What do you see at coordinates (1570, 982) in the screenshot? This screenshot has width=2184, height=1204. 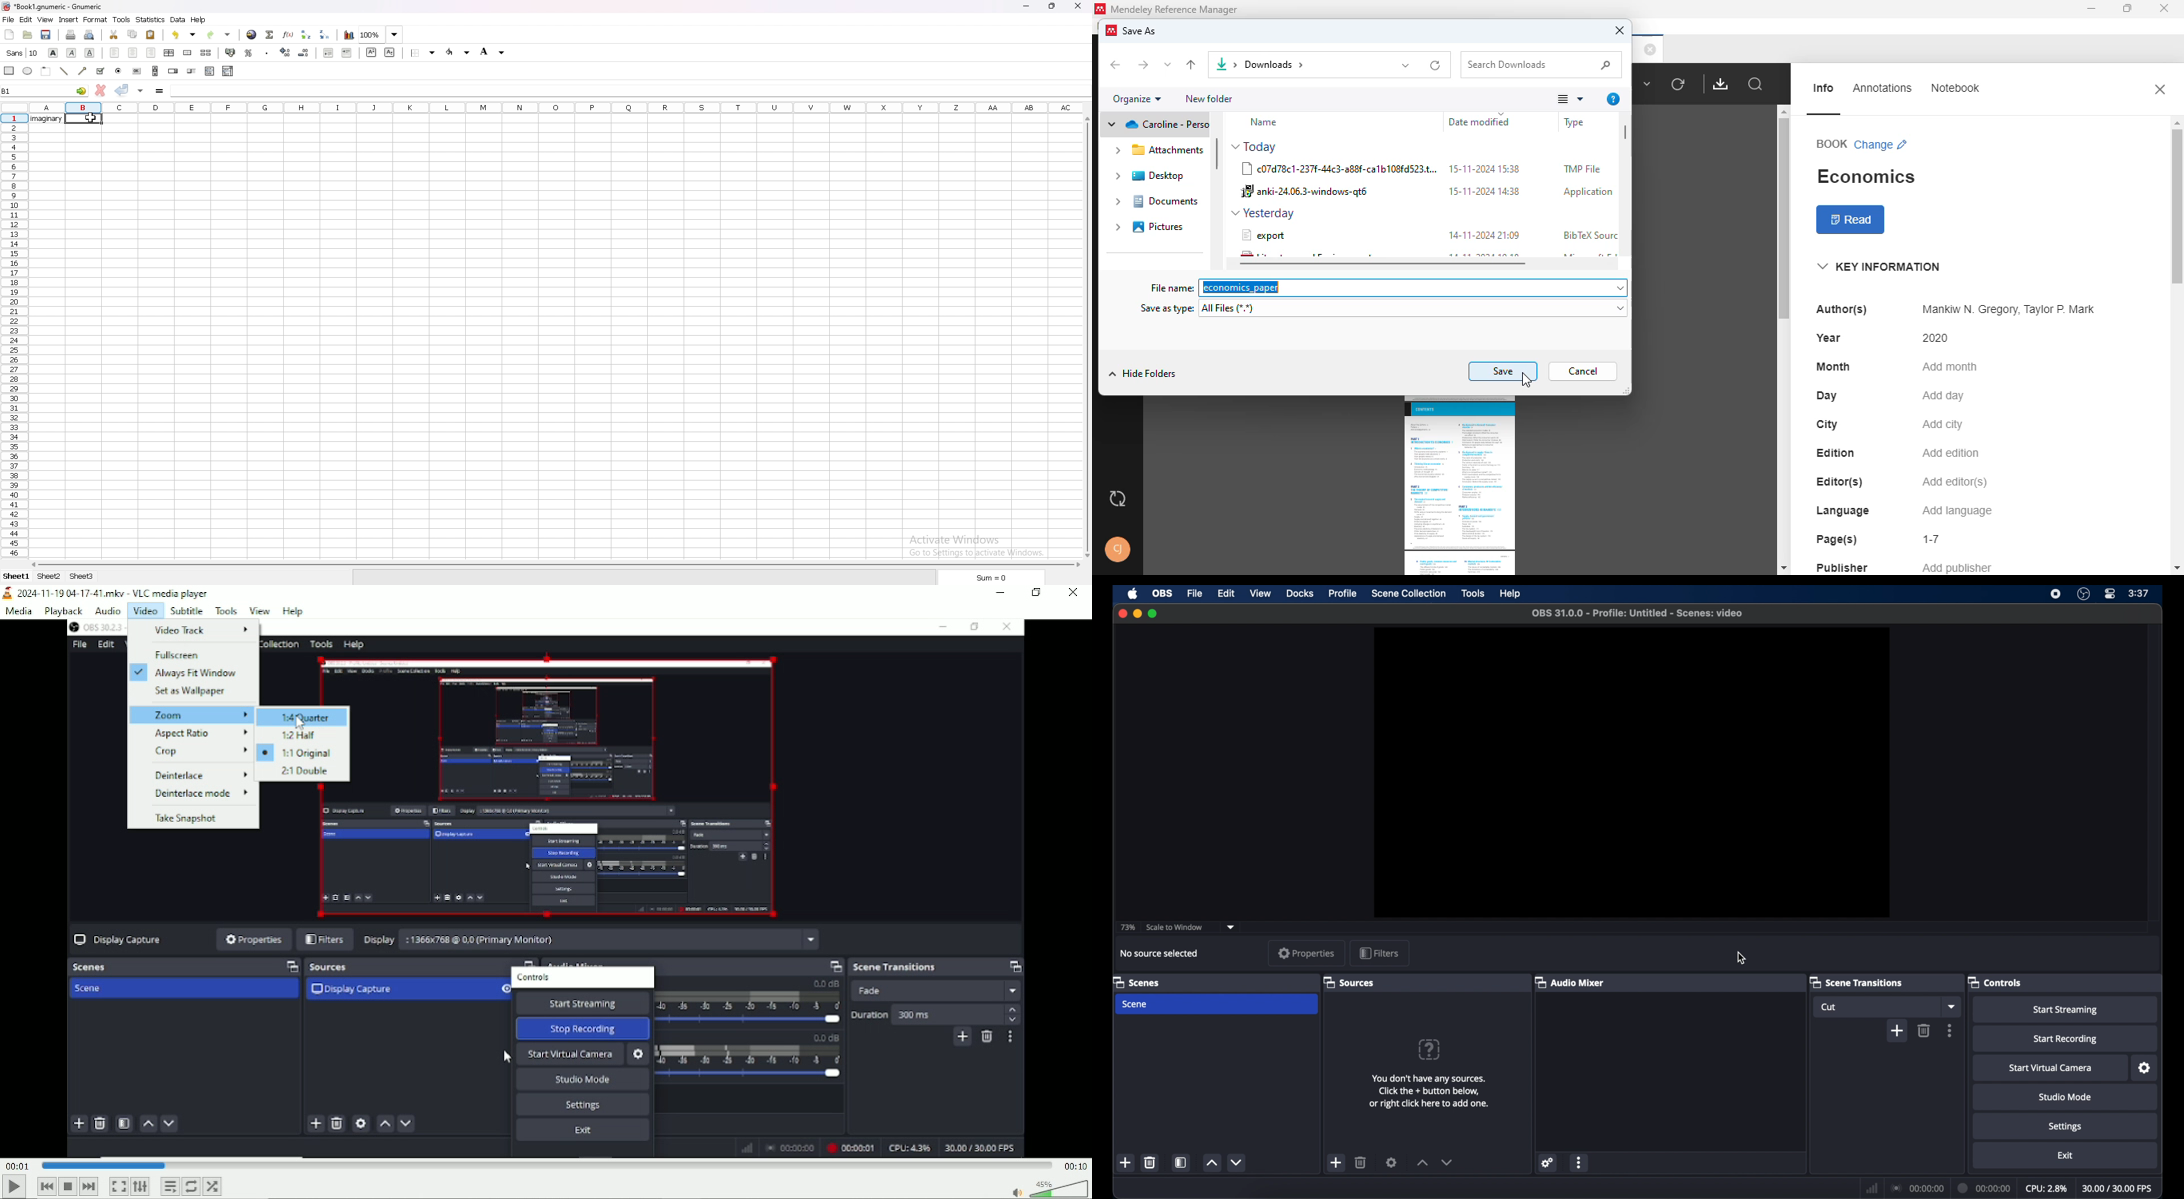 I see `audio mixer` at bounding box center [1570, 982].